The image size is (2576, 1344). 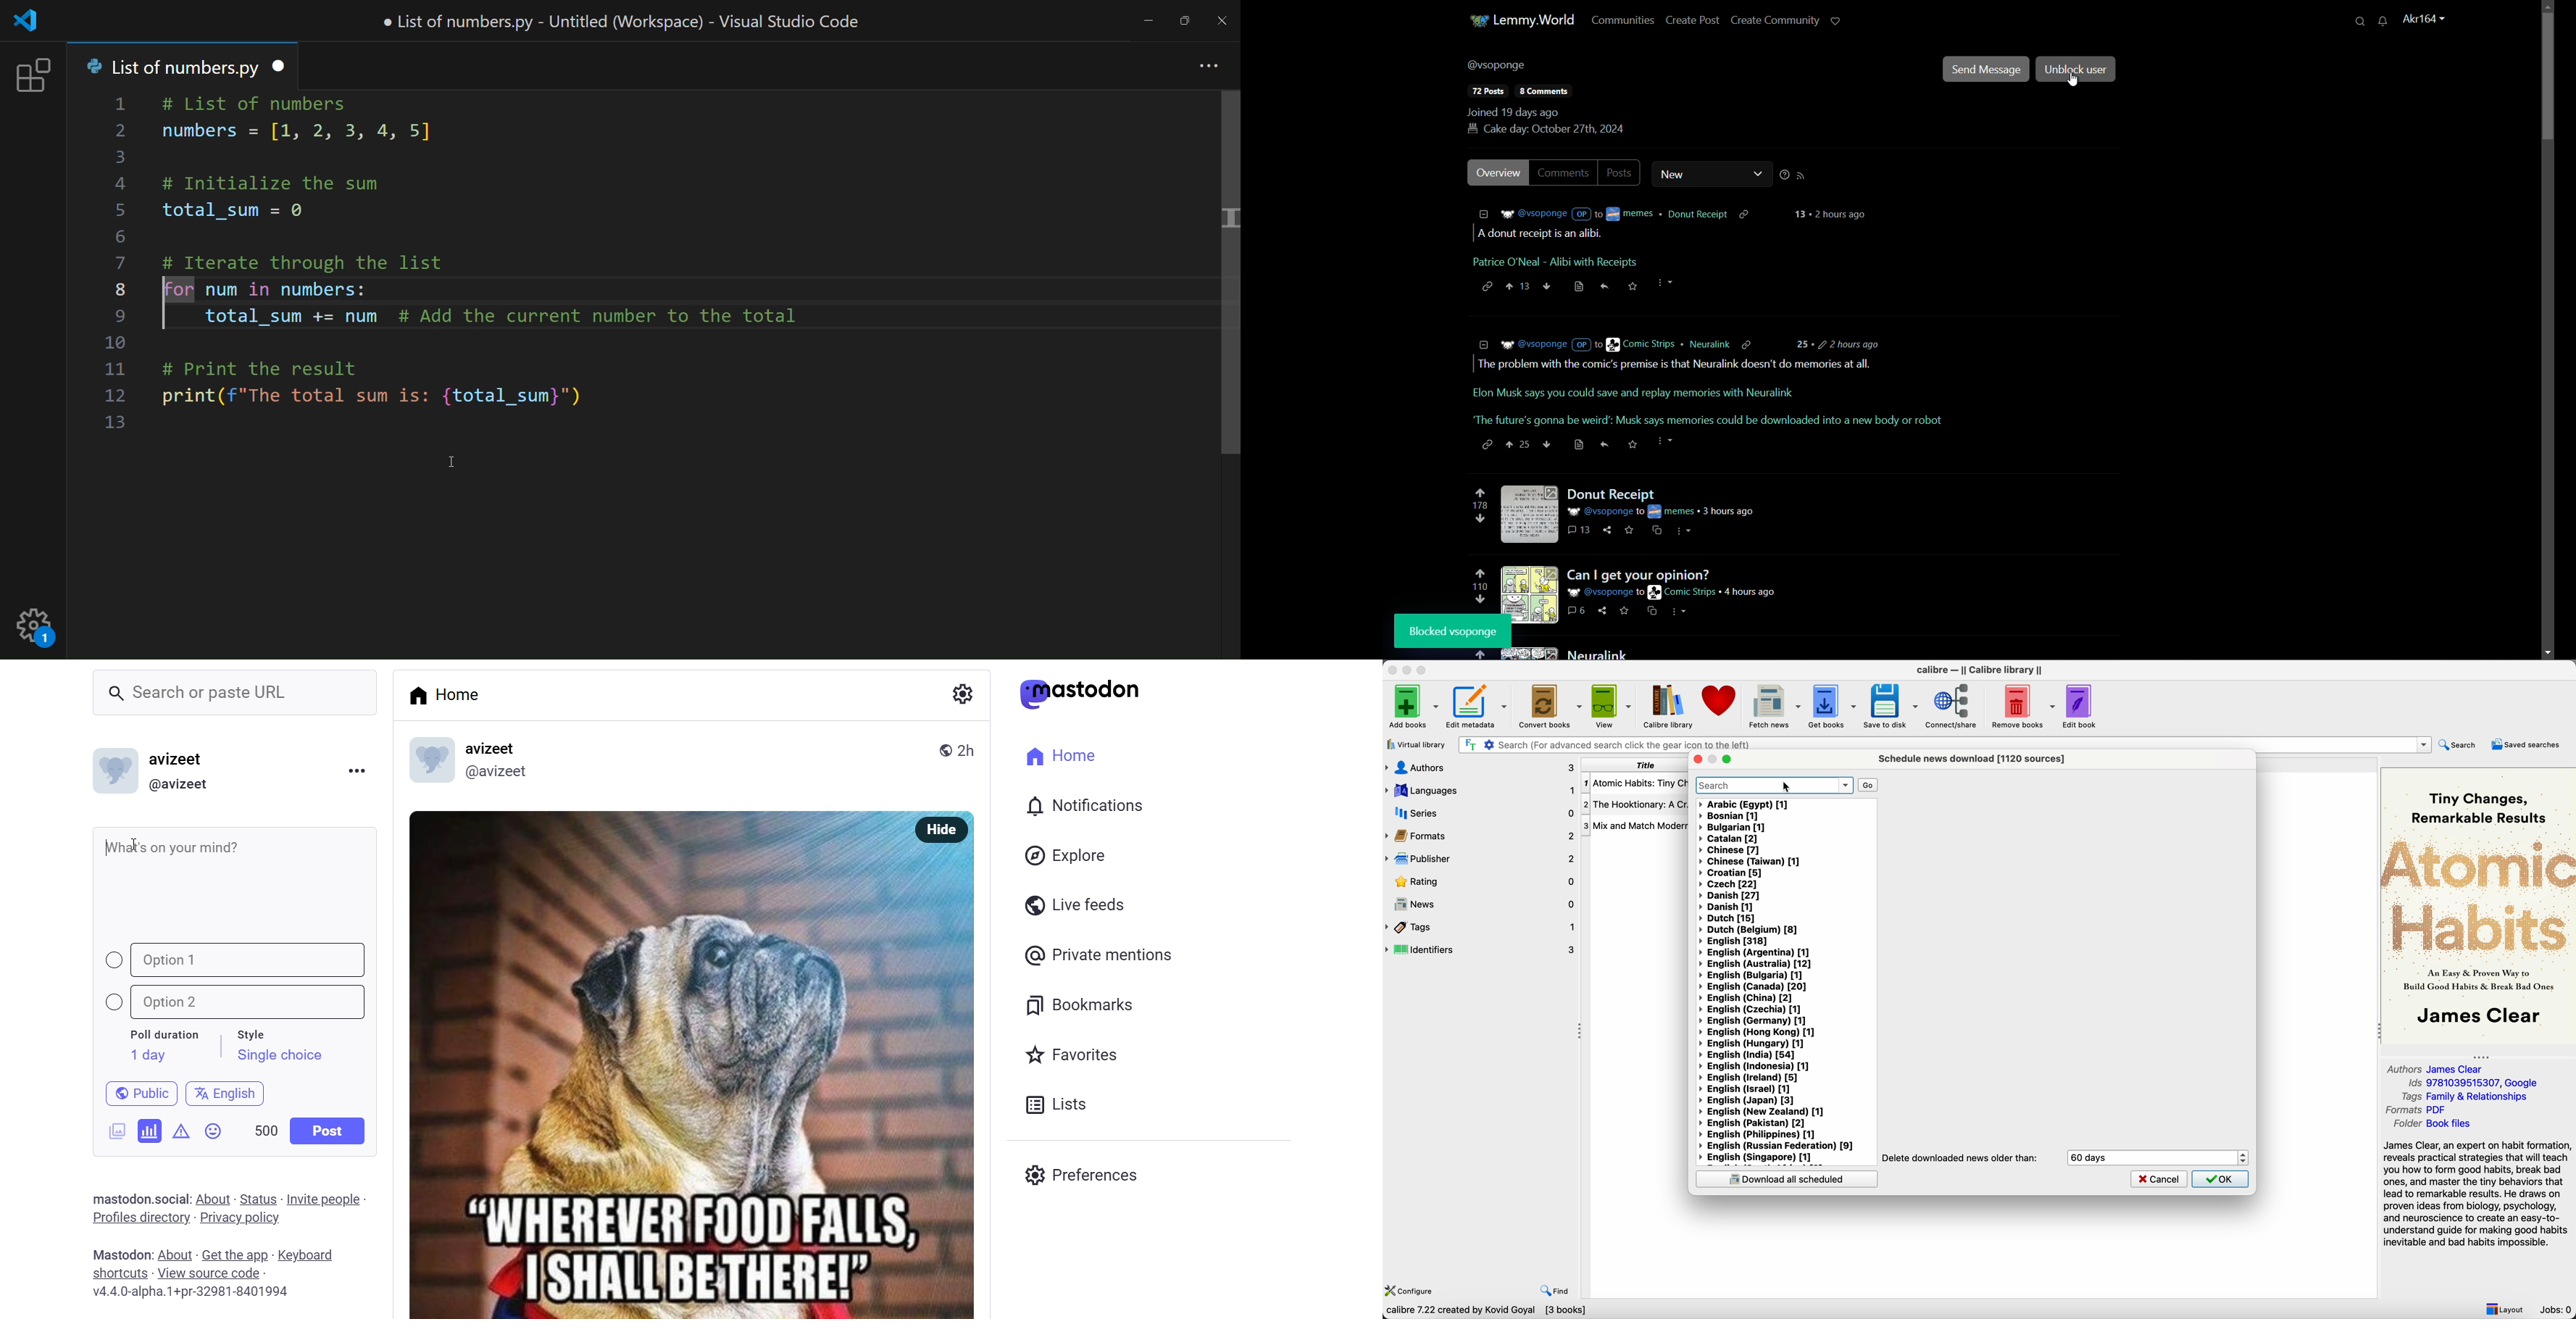 I want to click on view, so click(x=1611, y=706).